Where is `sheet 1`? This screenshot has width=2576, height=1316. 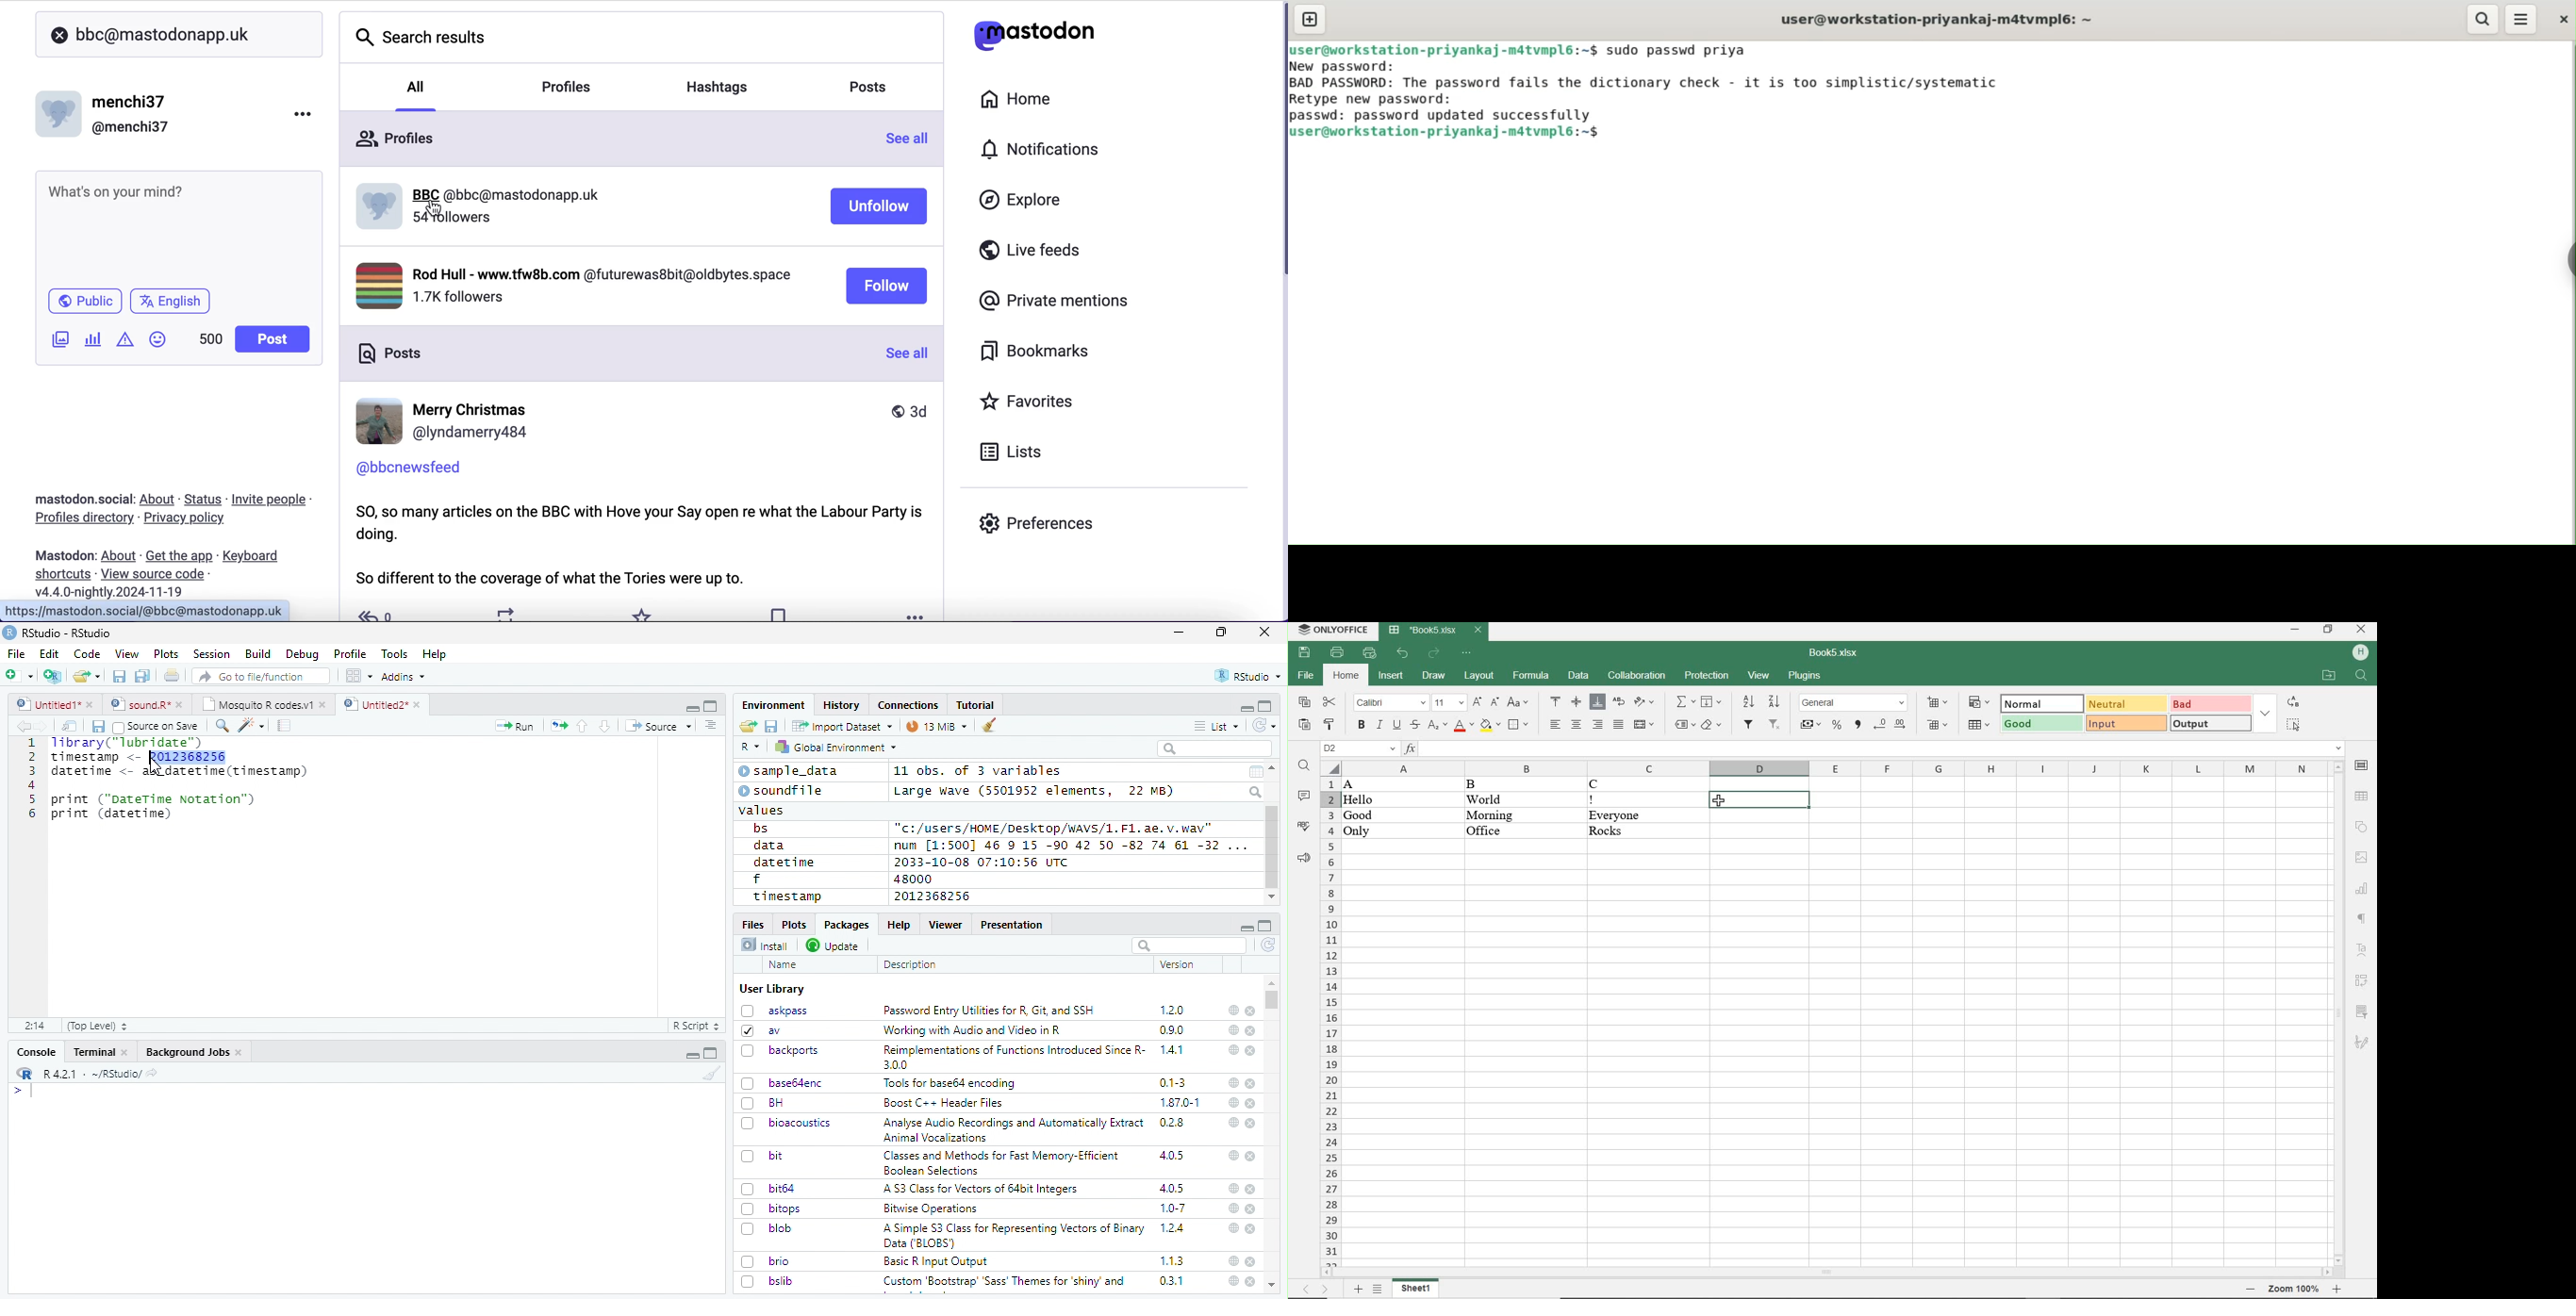
sheet 1 is located at coordinates (1414, 1288).